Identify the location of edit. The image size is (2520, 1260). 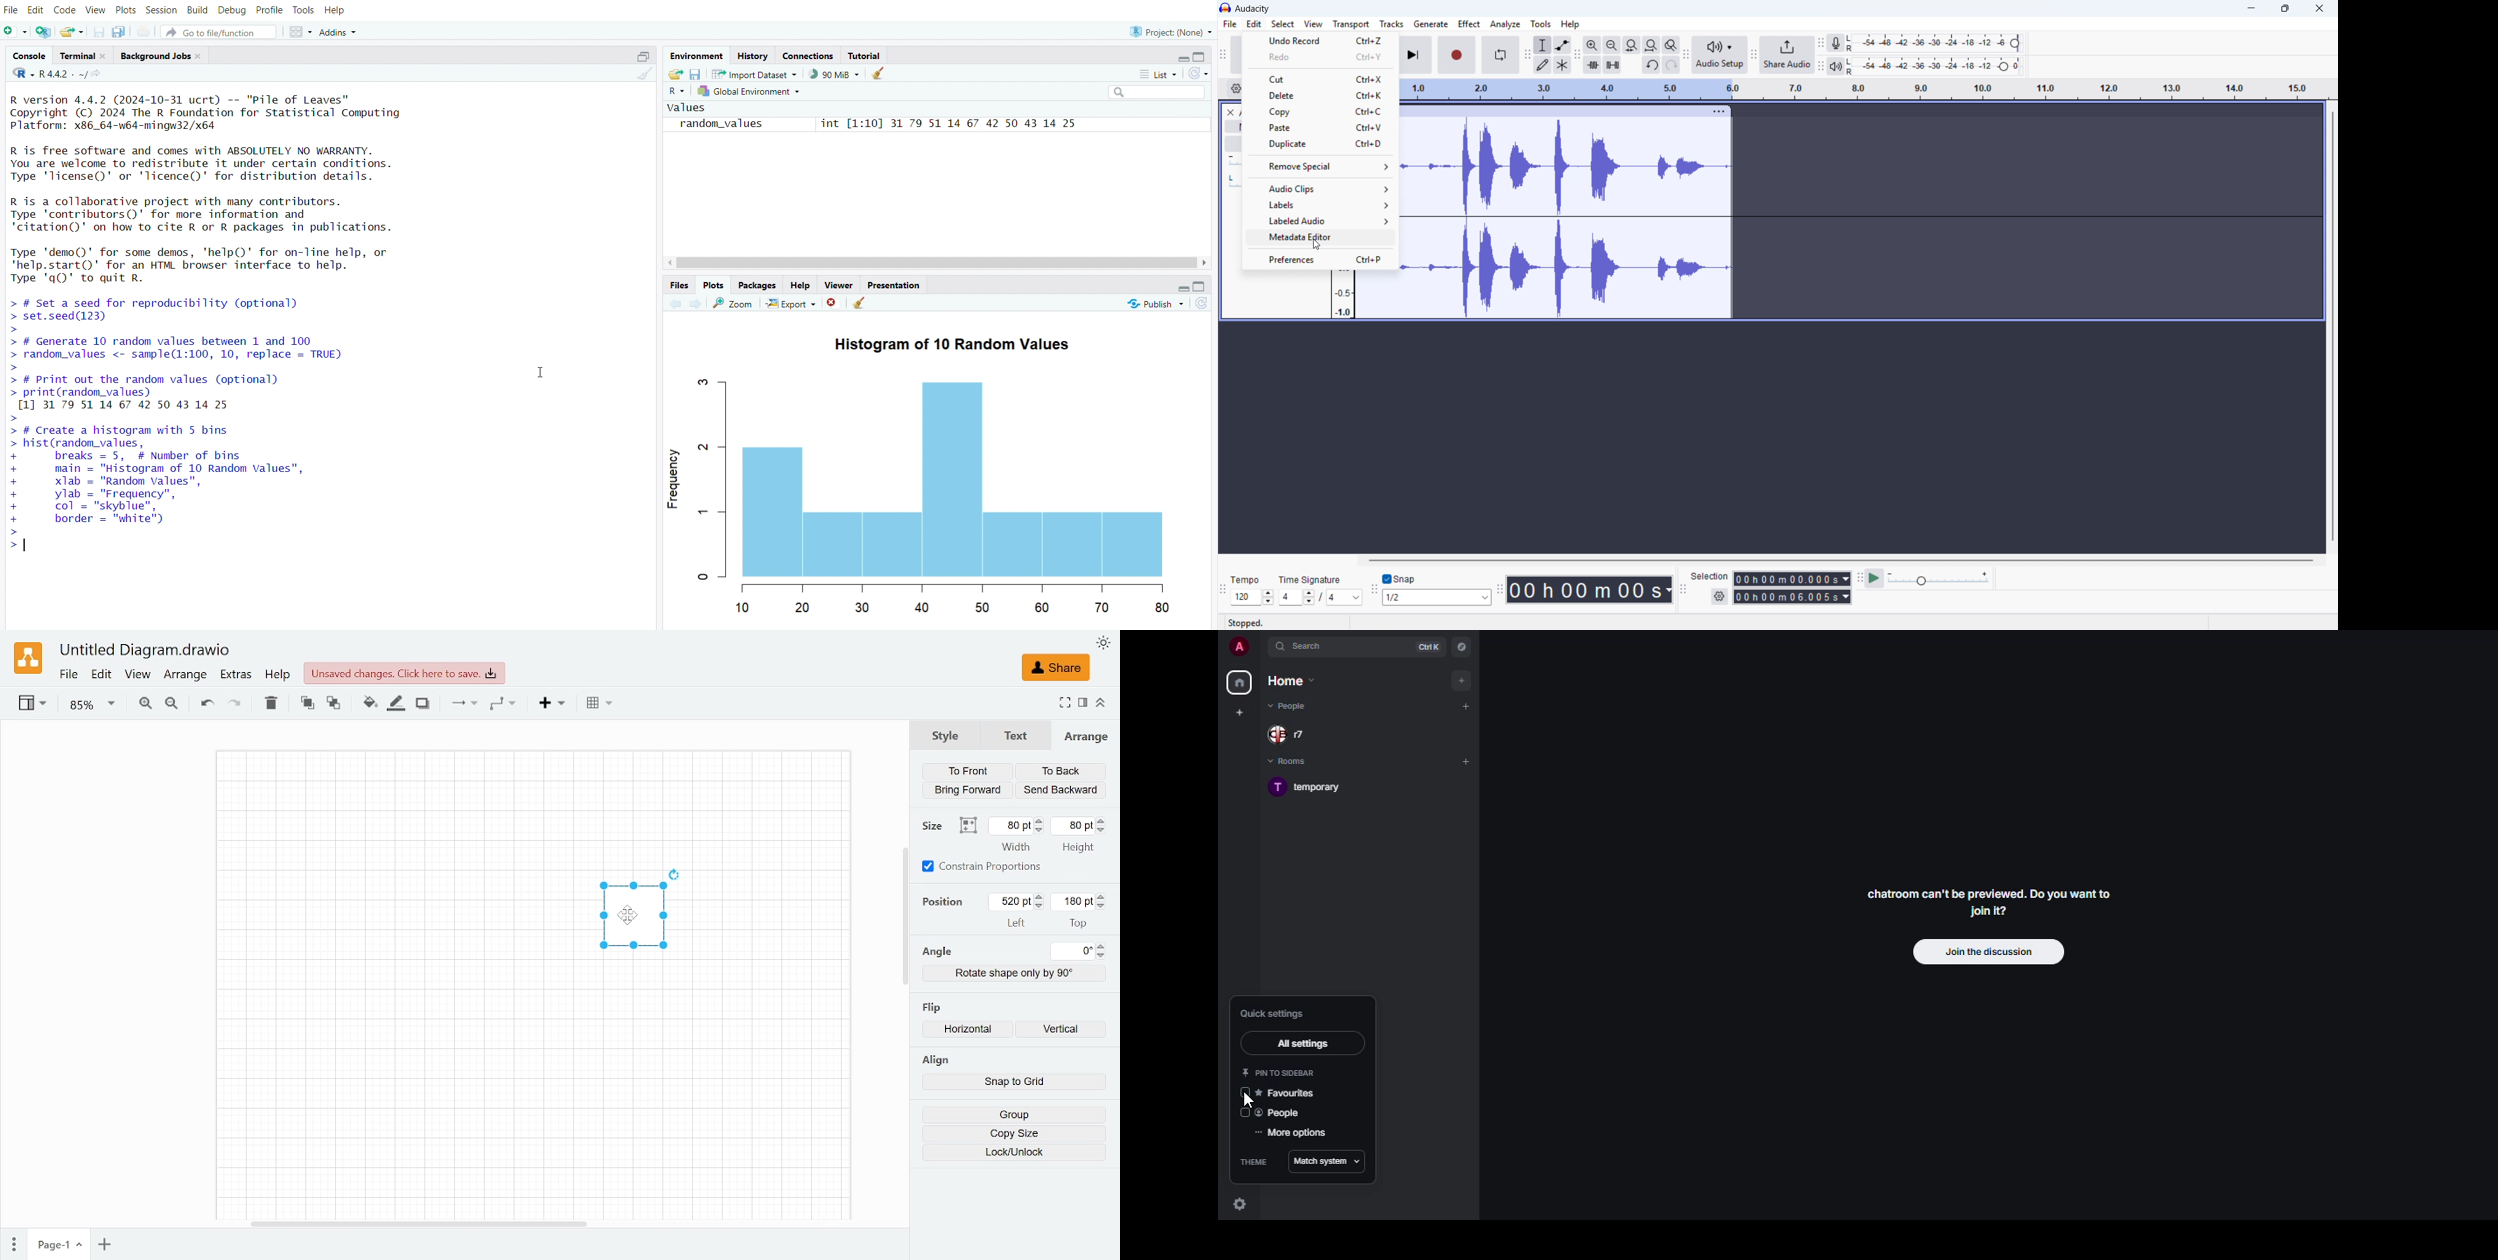
(36, 8).